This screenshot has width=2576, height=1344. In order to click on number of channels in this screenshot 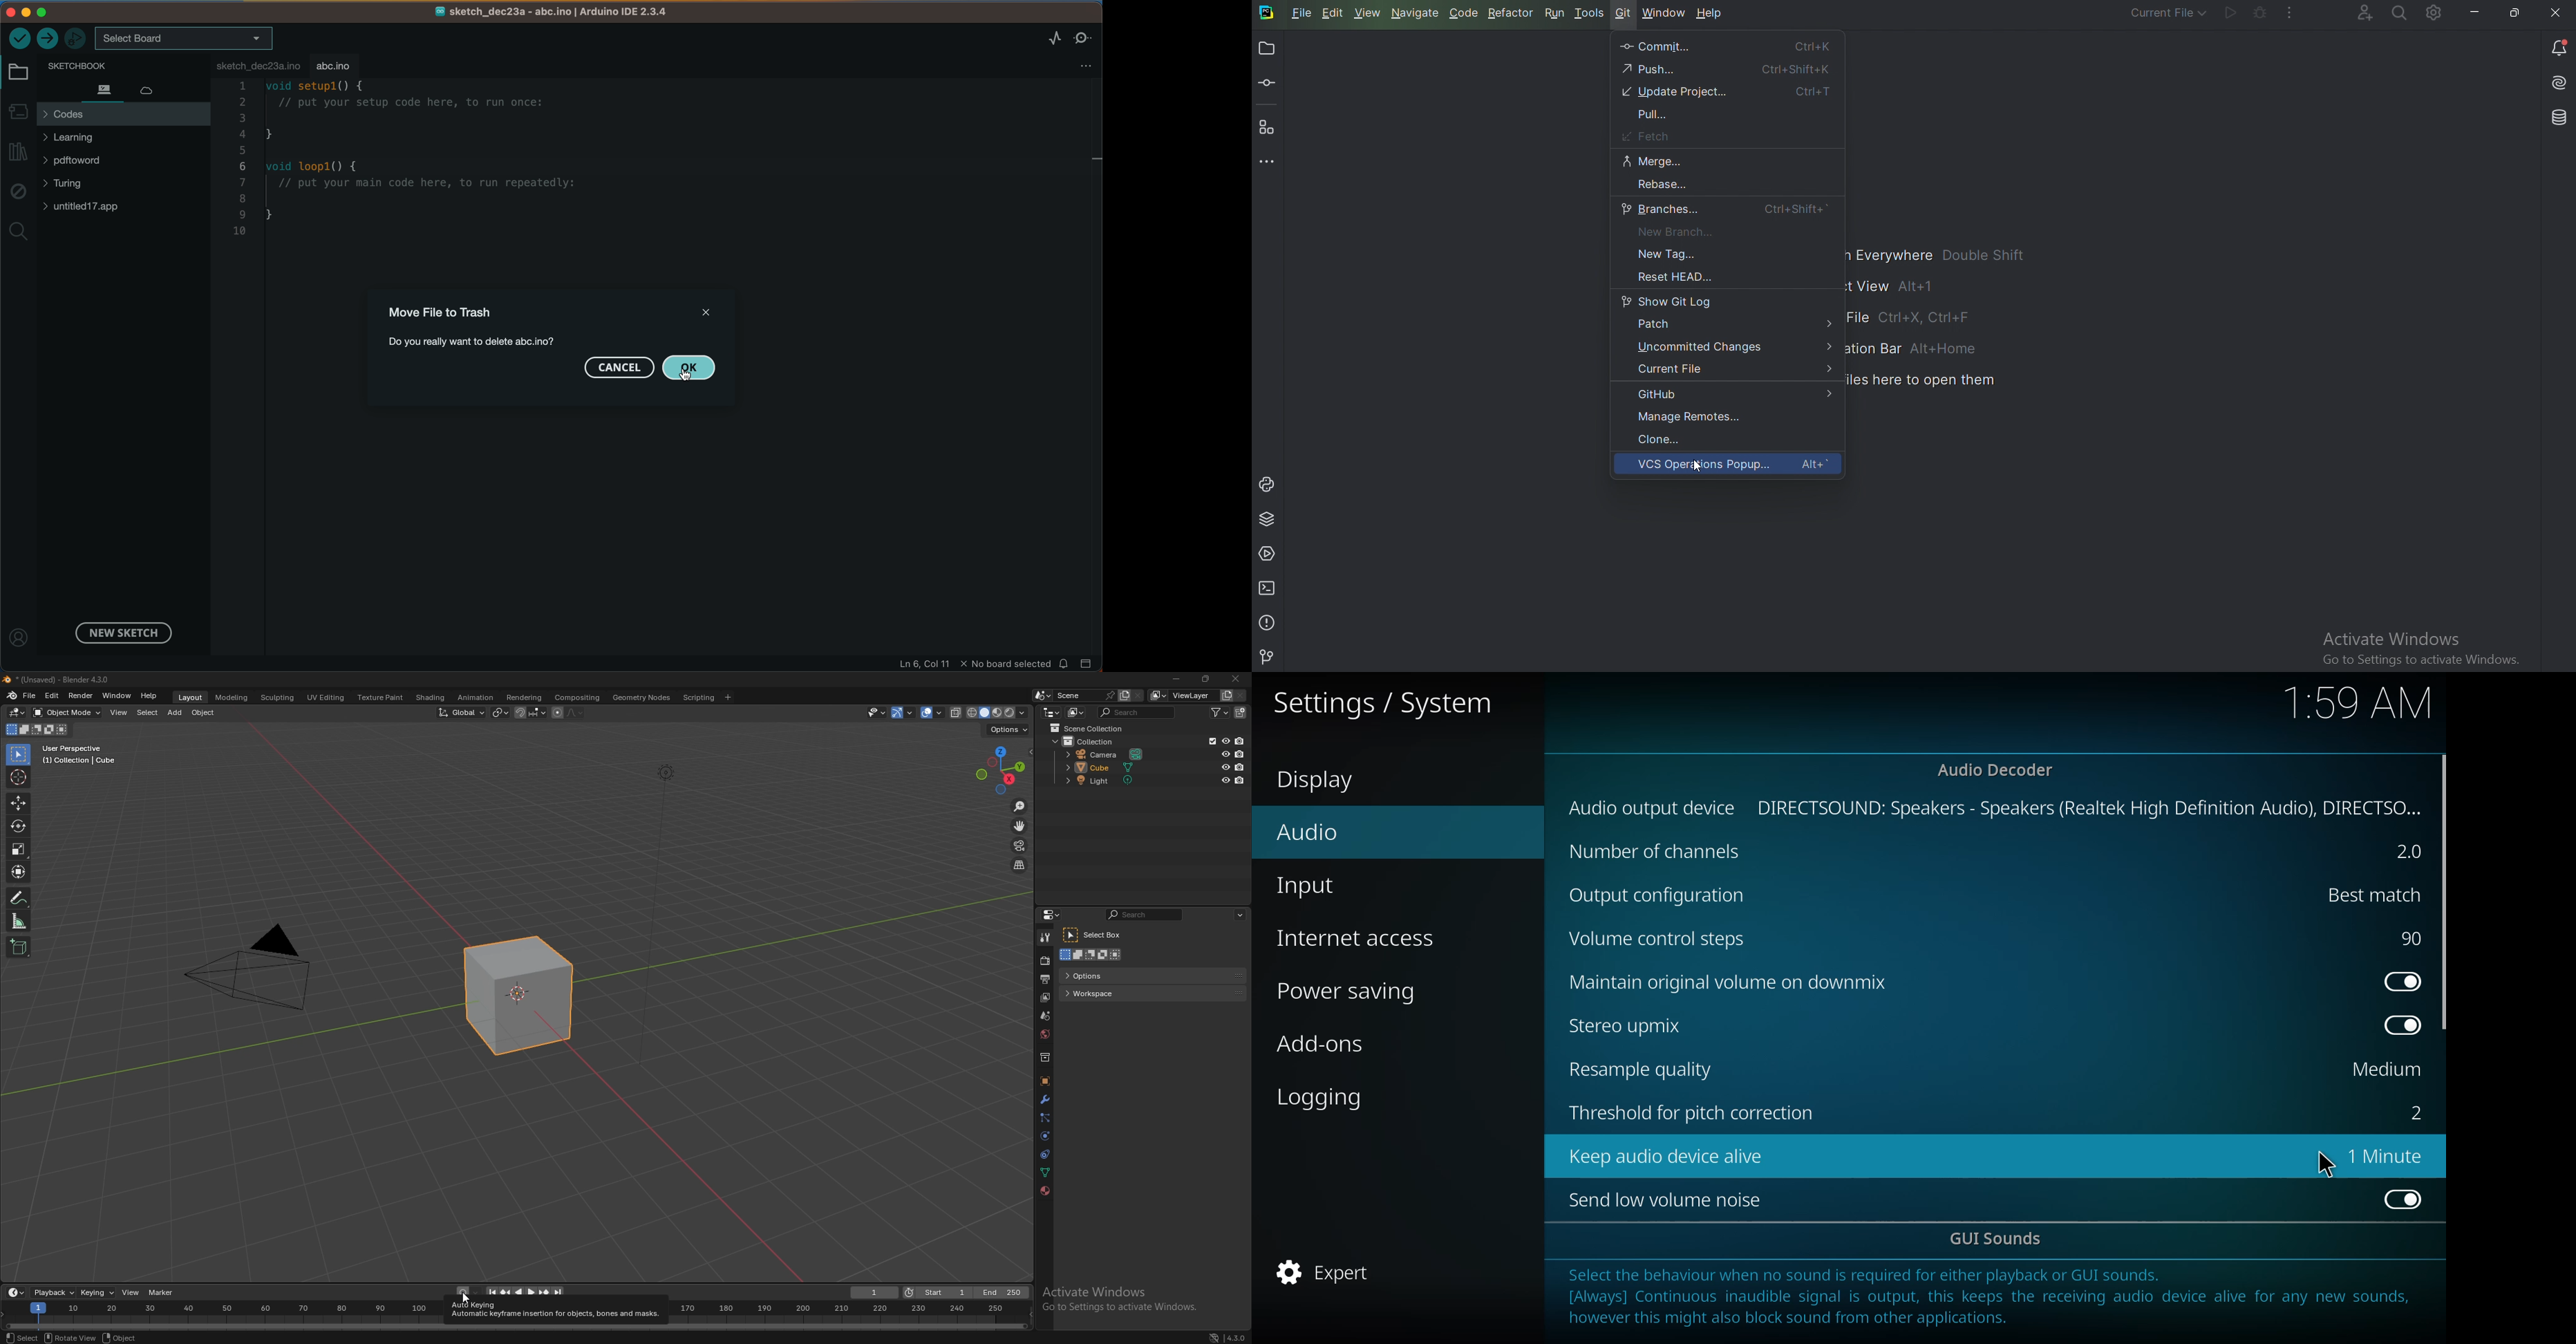, I will do `click(1656, 852)`.